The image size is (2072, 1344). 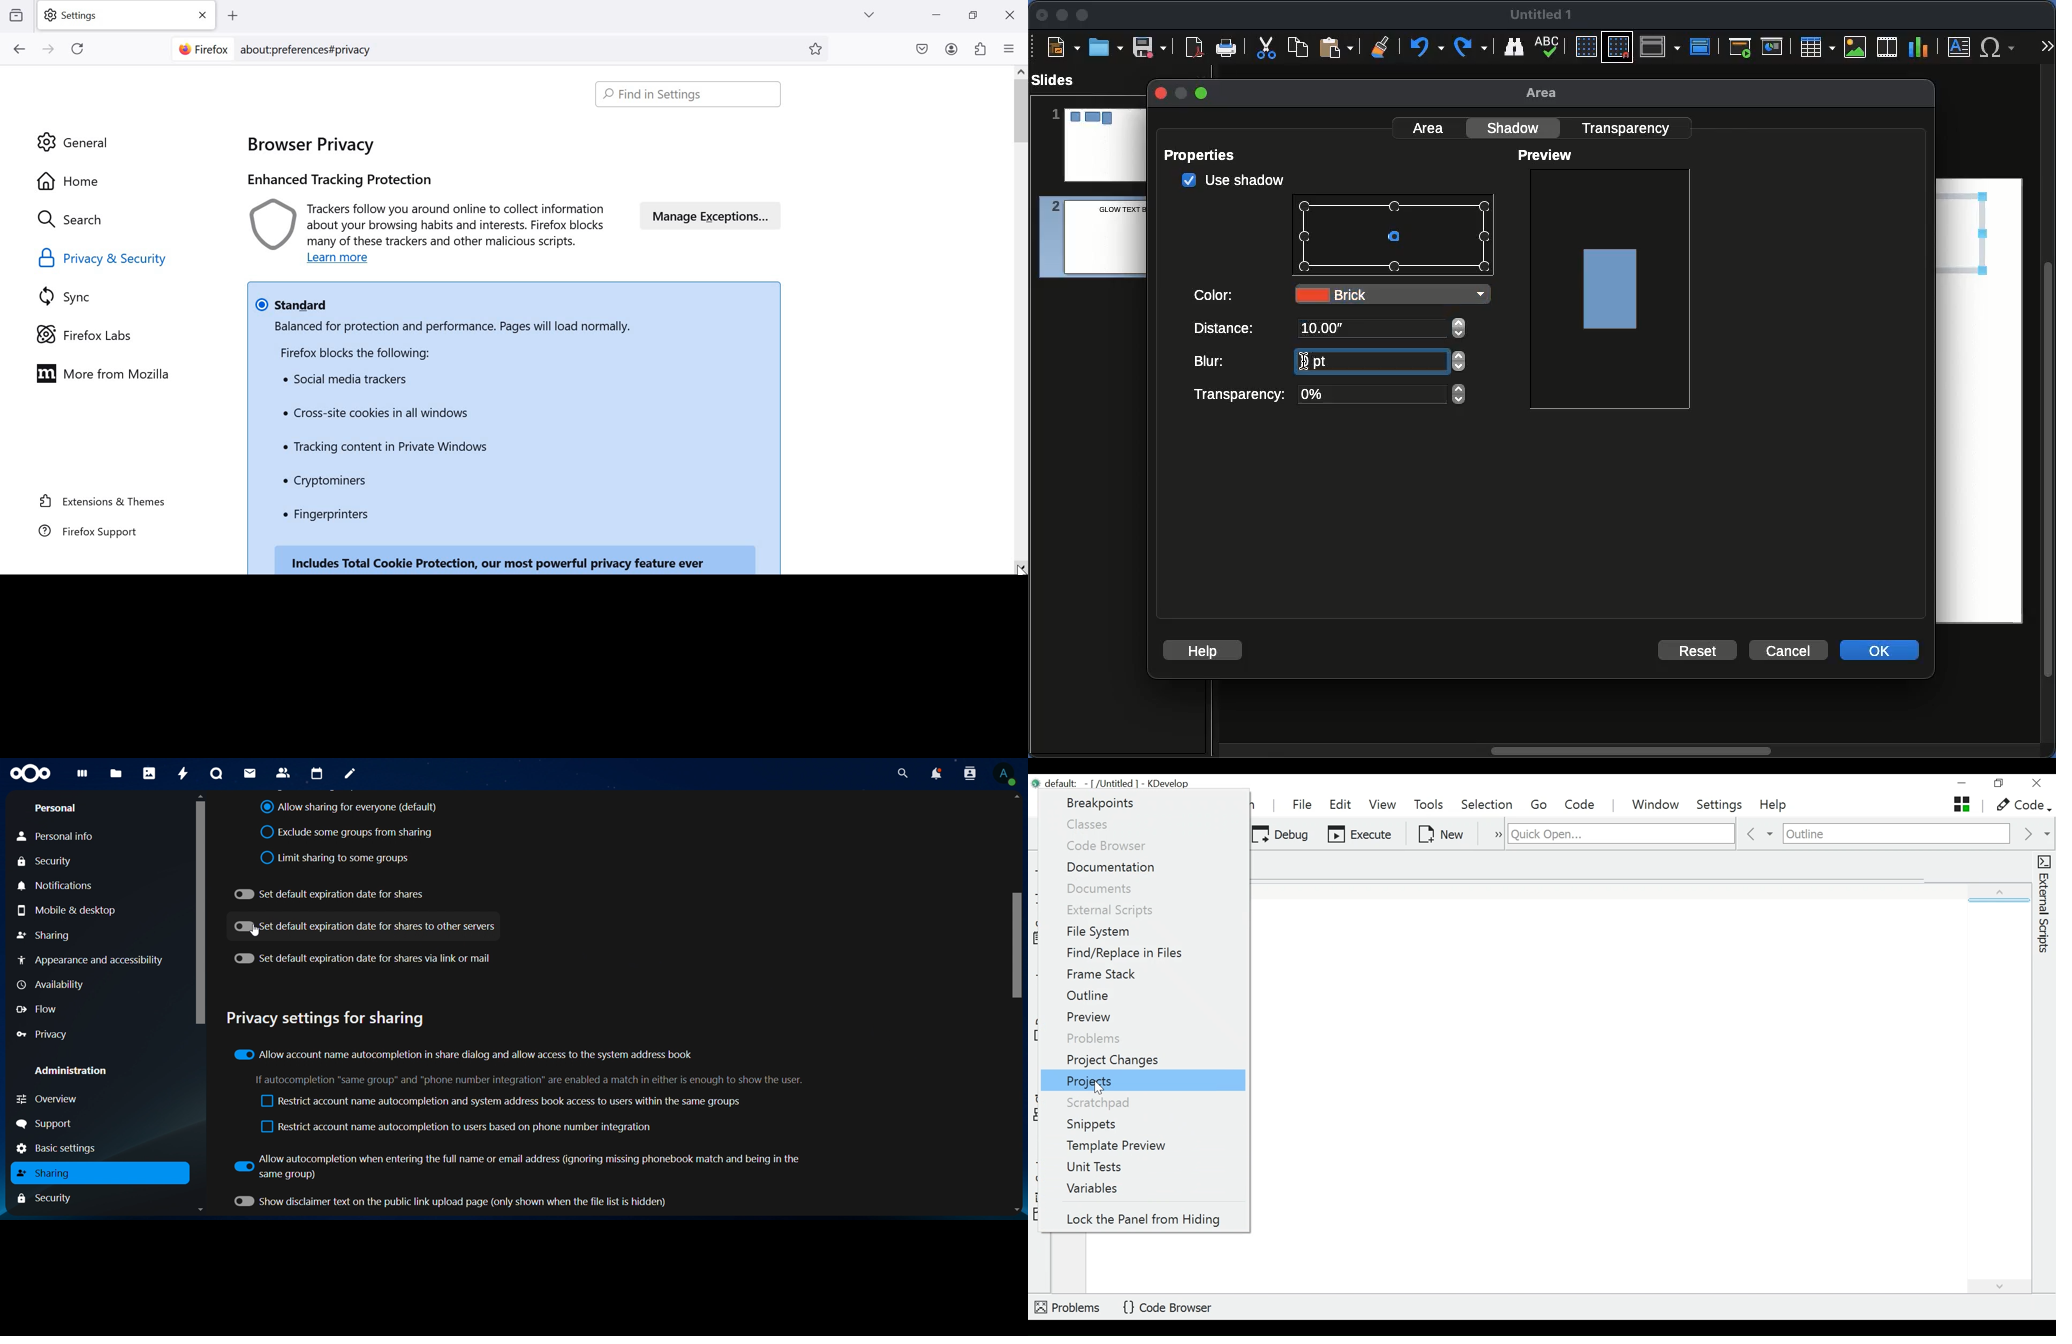 What do you see at coordinates (33, 774) in the screenshot?
I see `icon` at bounding box center [33, 774].